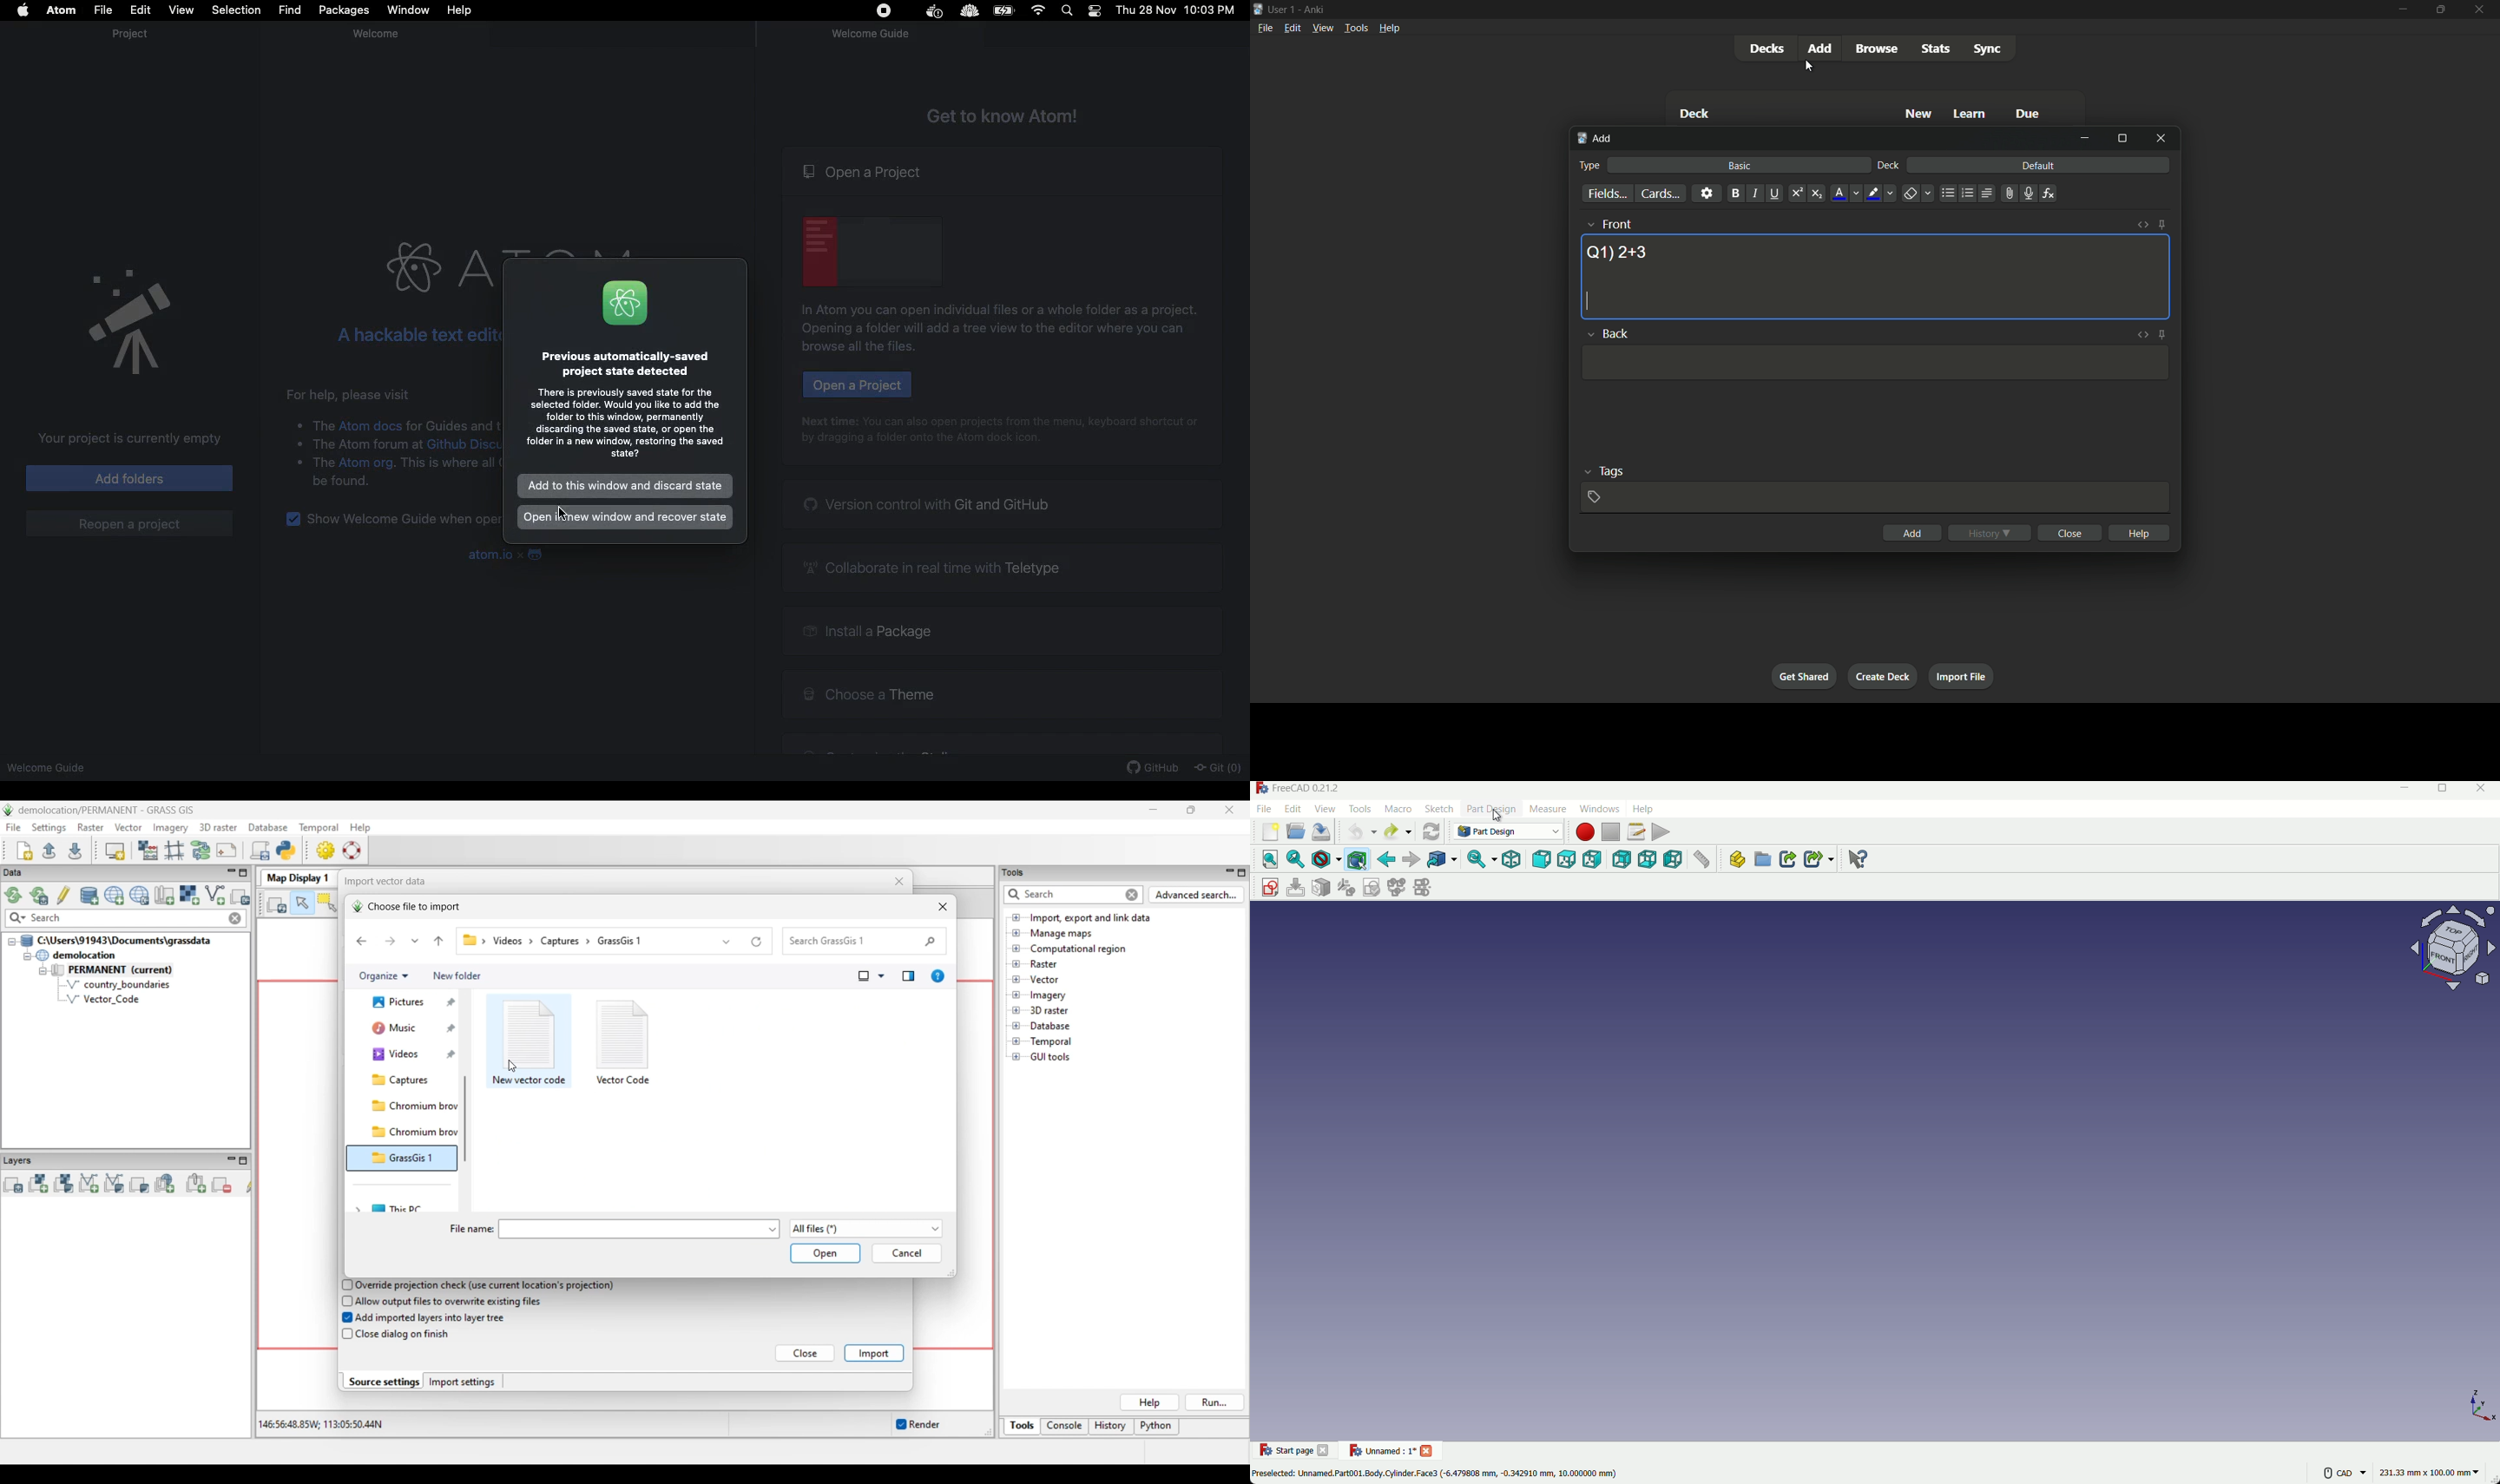  What do you see at coordinates (856, 384) in the screenshot?
I see `Open a project` at bounding box center [856, 384].